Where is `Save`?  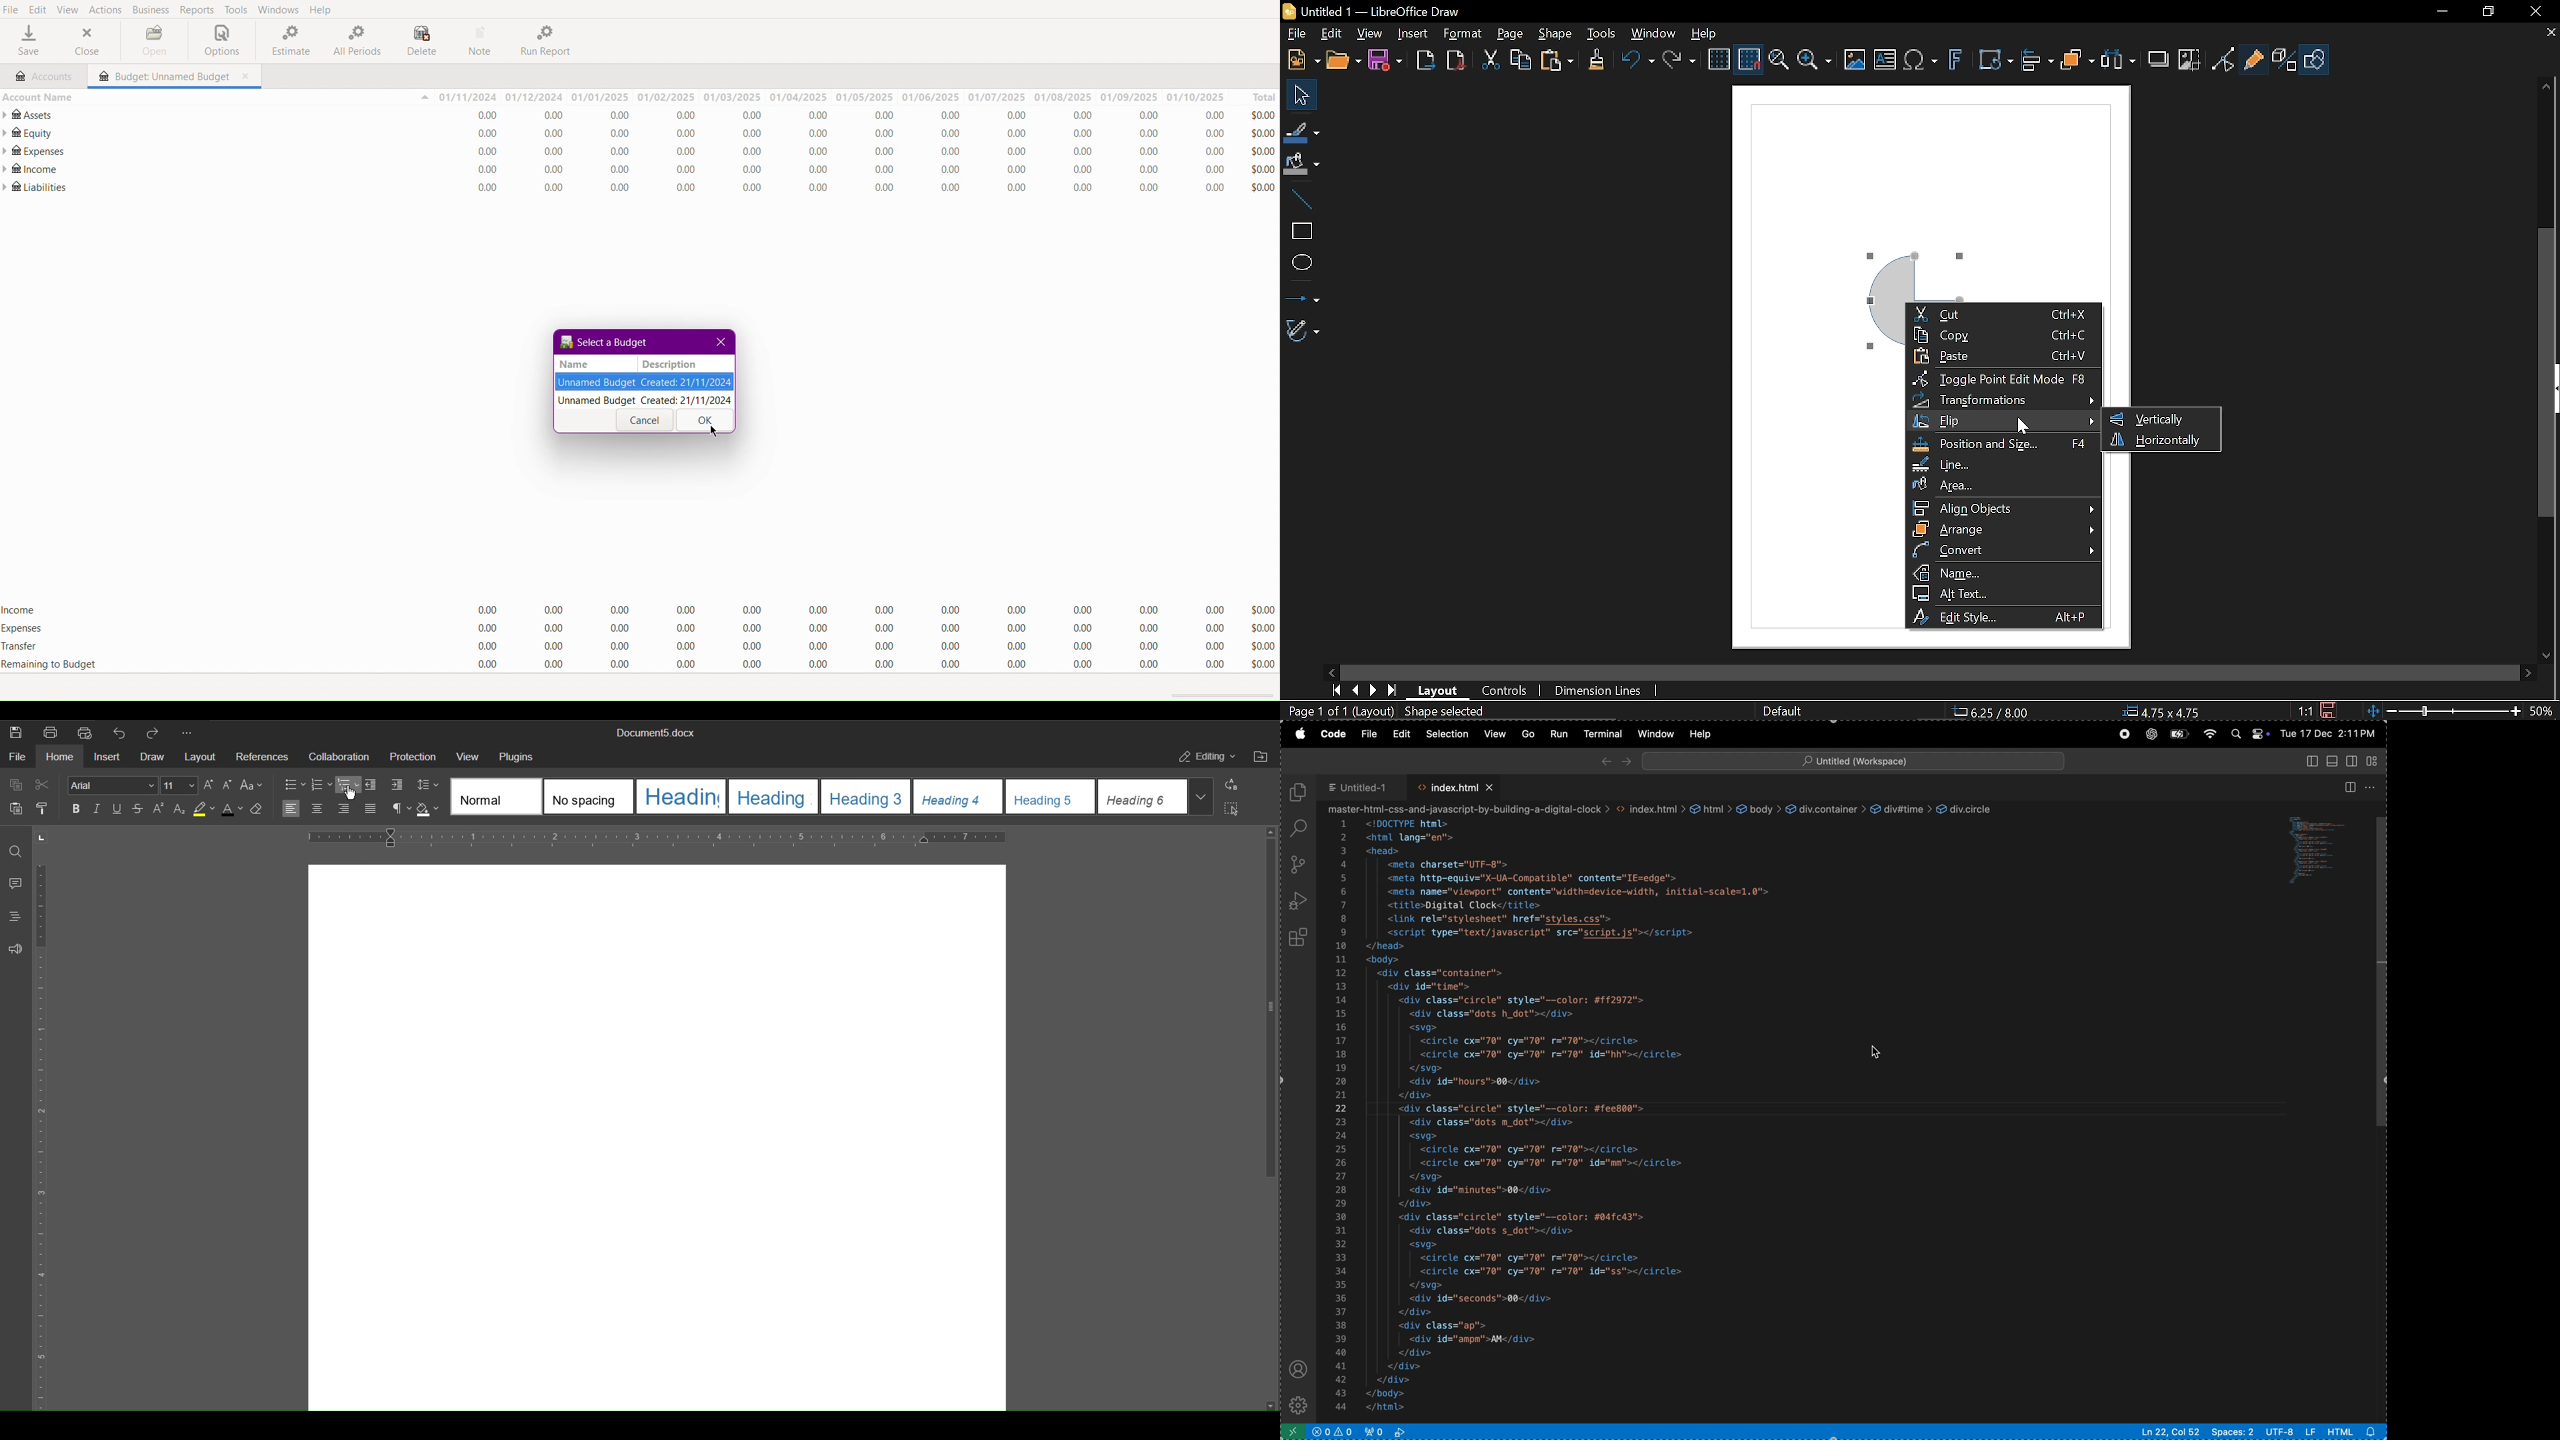 Save is located at coordinates (27, 43).